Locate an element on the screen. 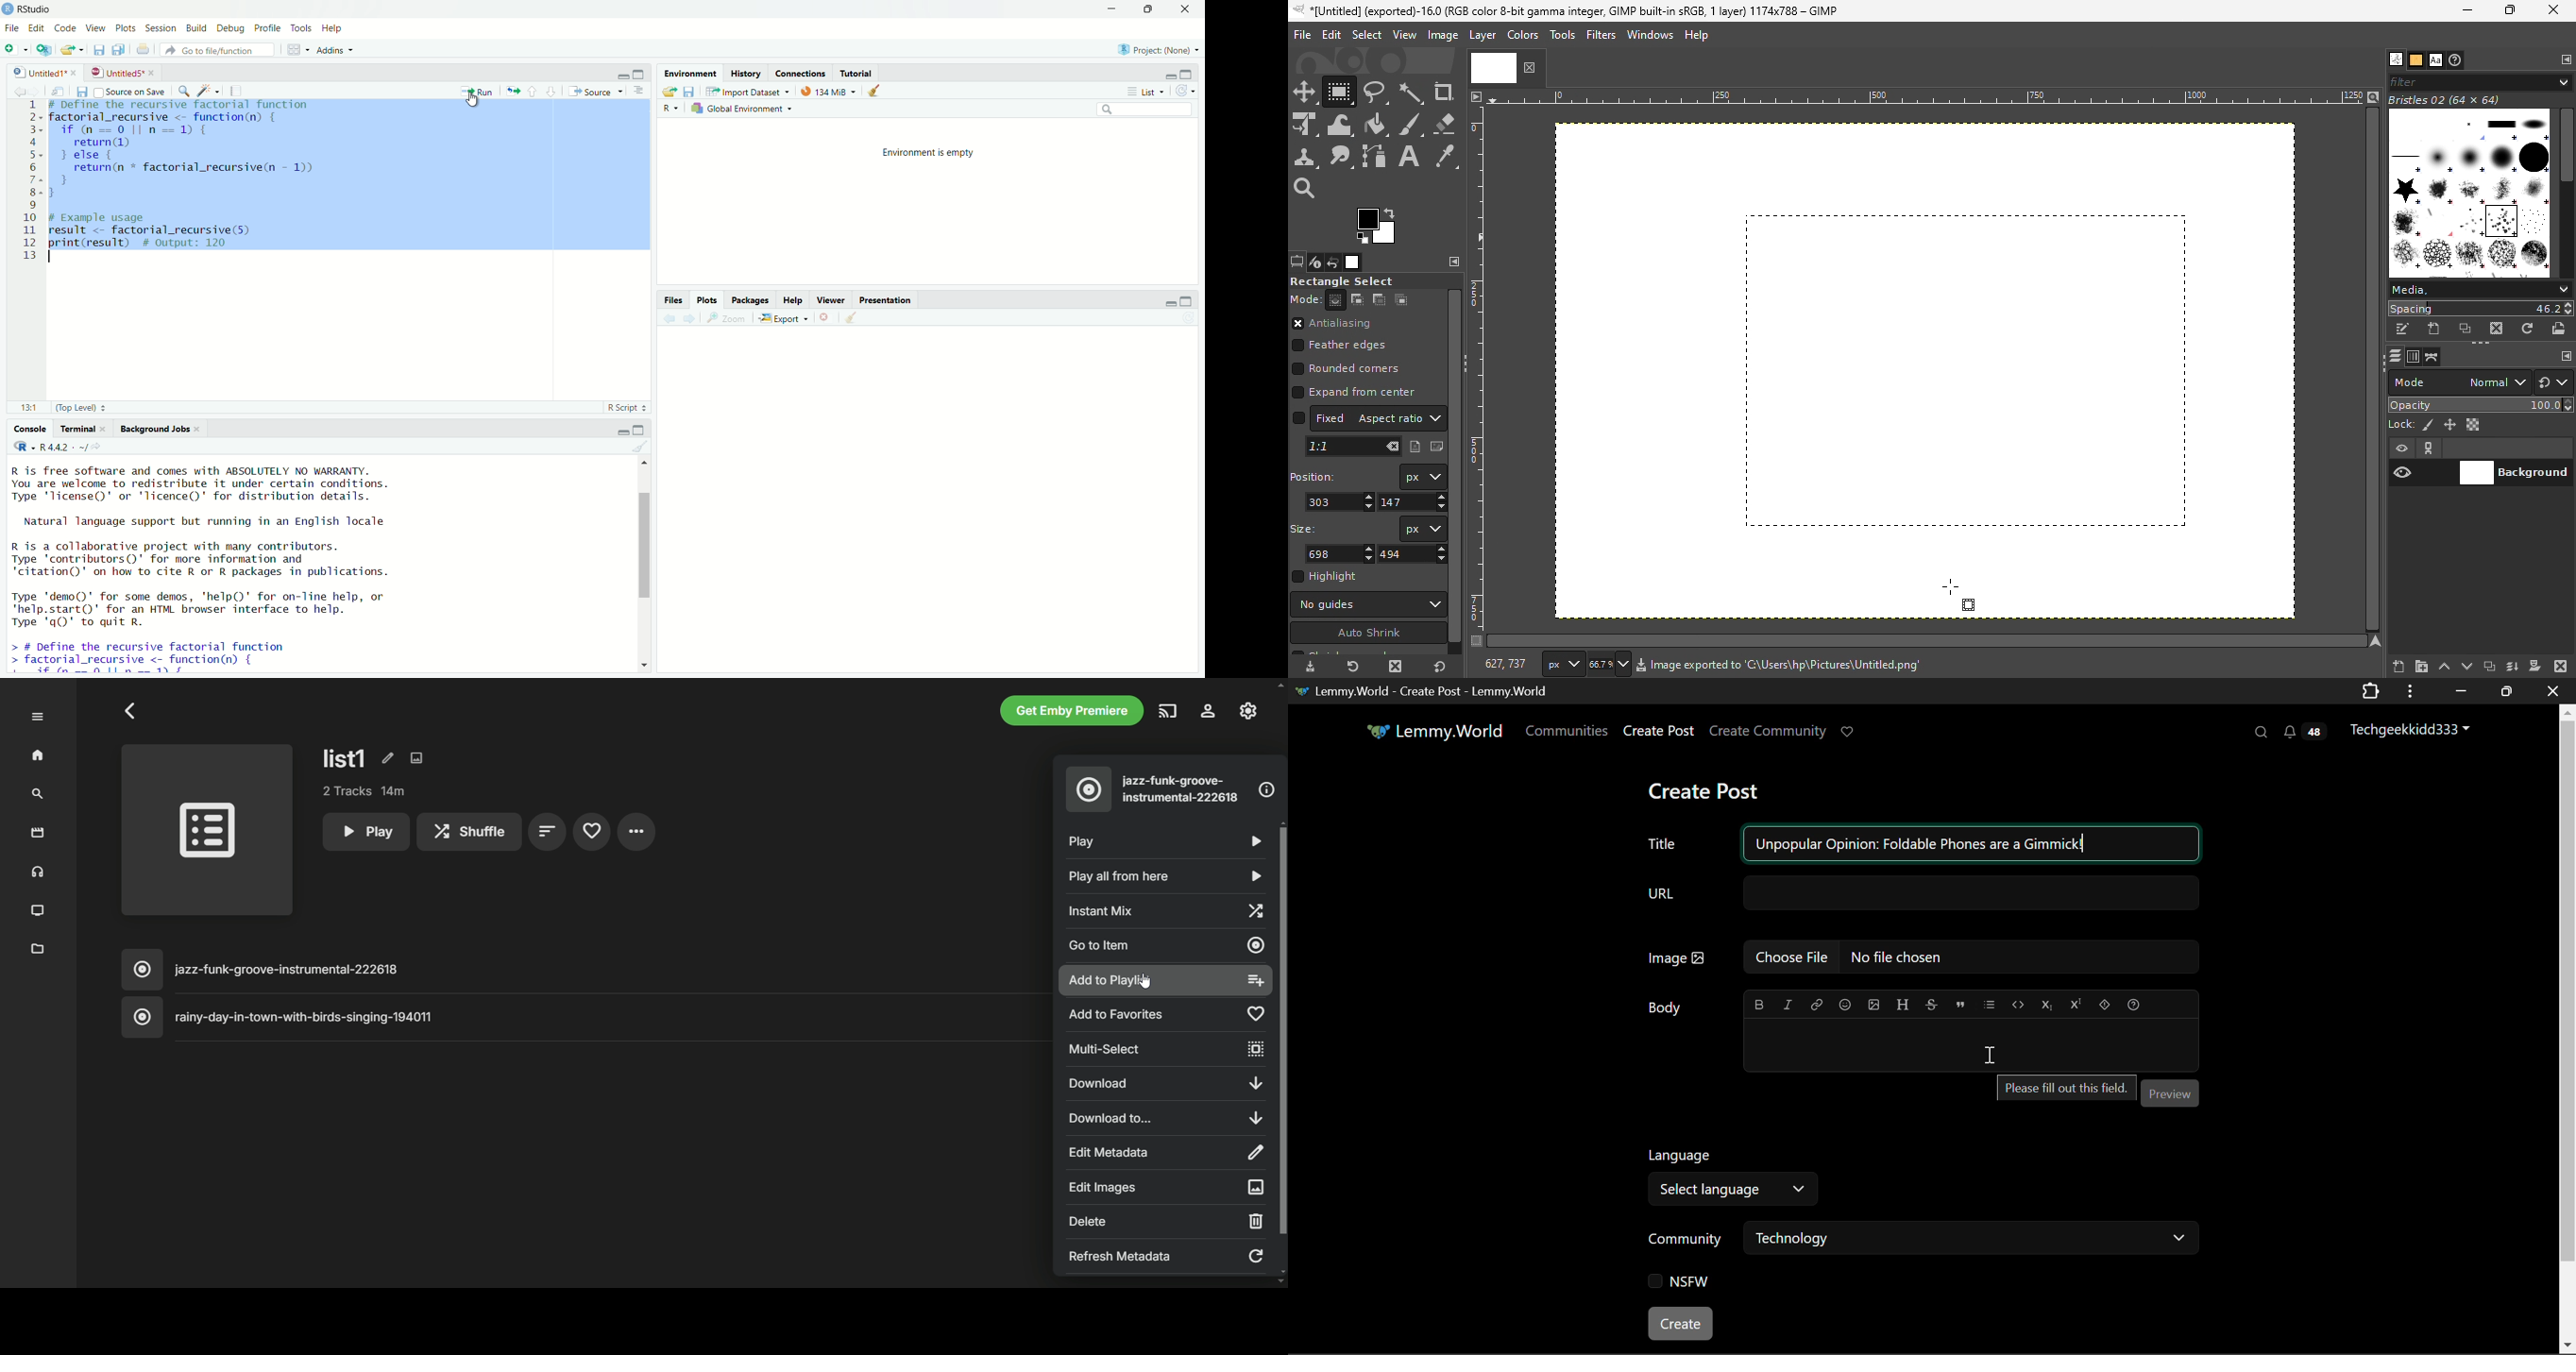 Image resolution: width=2576 pixels, height=1372 pixels. Clear console (Ctrl +L) is located at coordinates (646, 447).